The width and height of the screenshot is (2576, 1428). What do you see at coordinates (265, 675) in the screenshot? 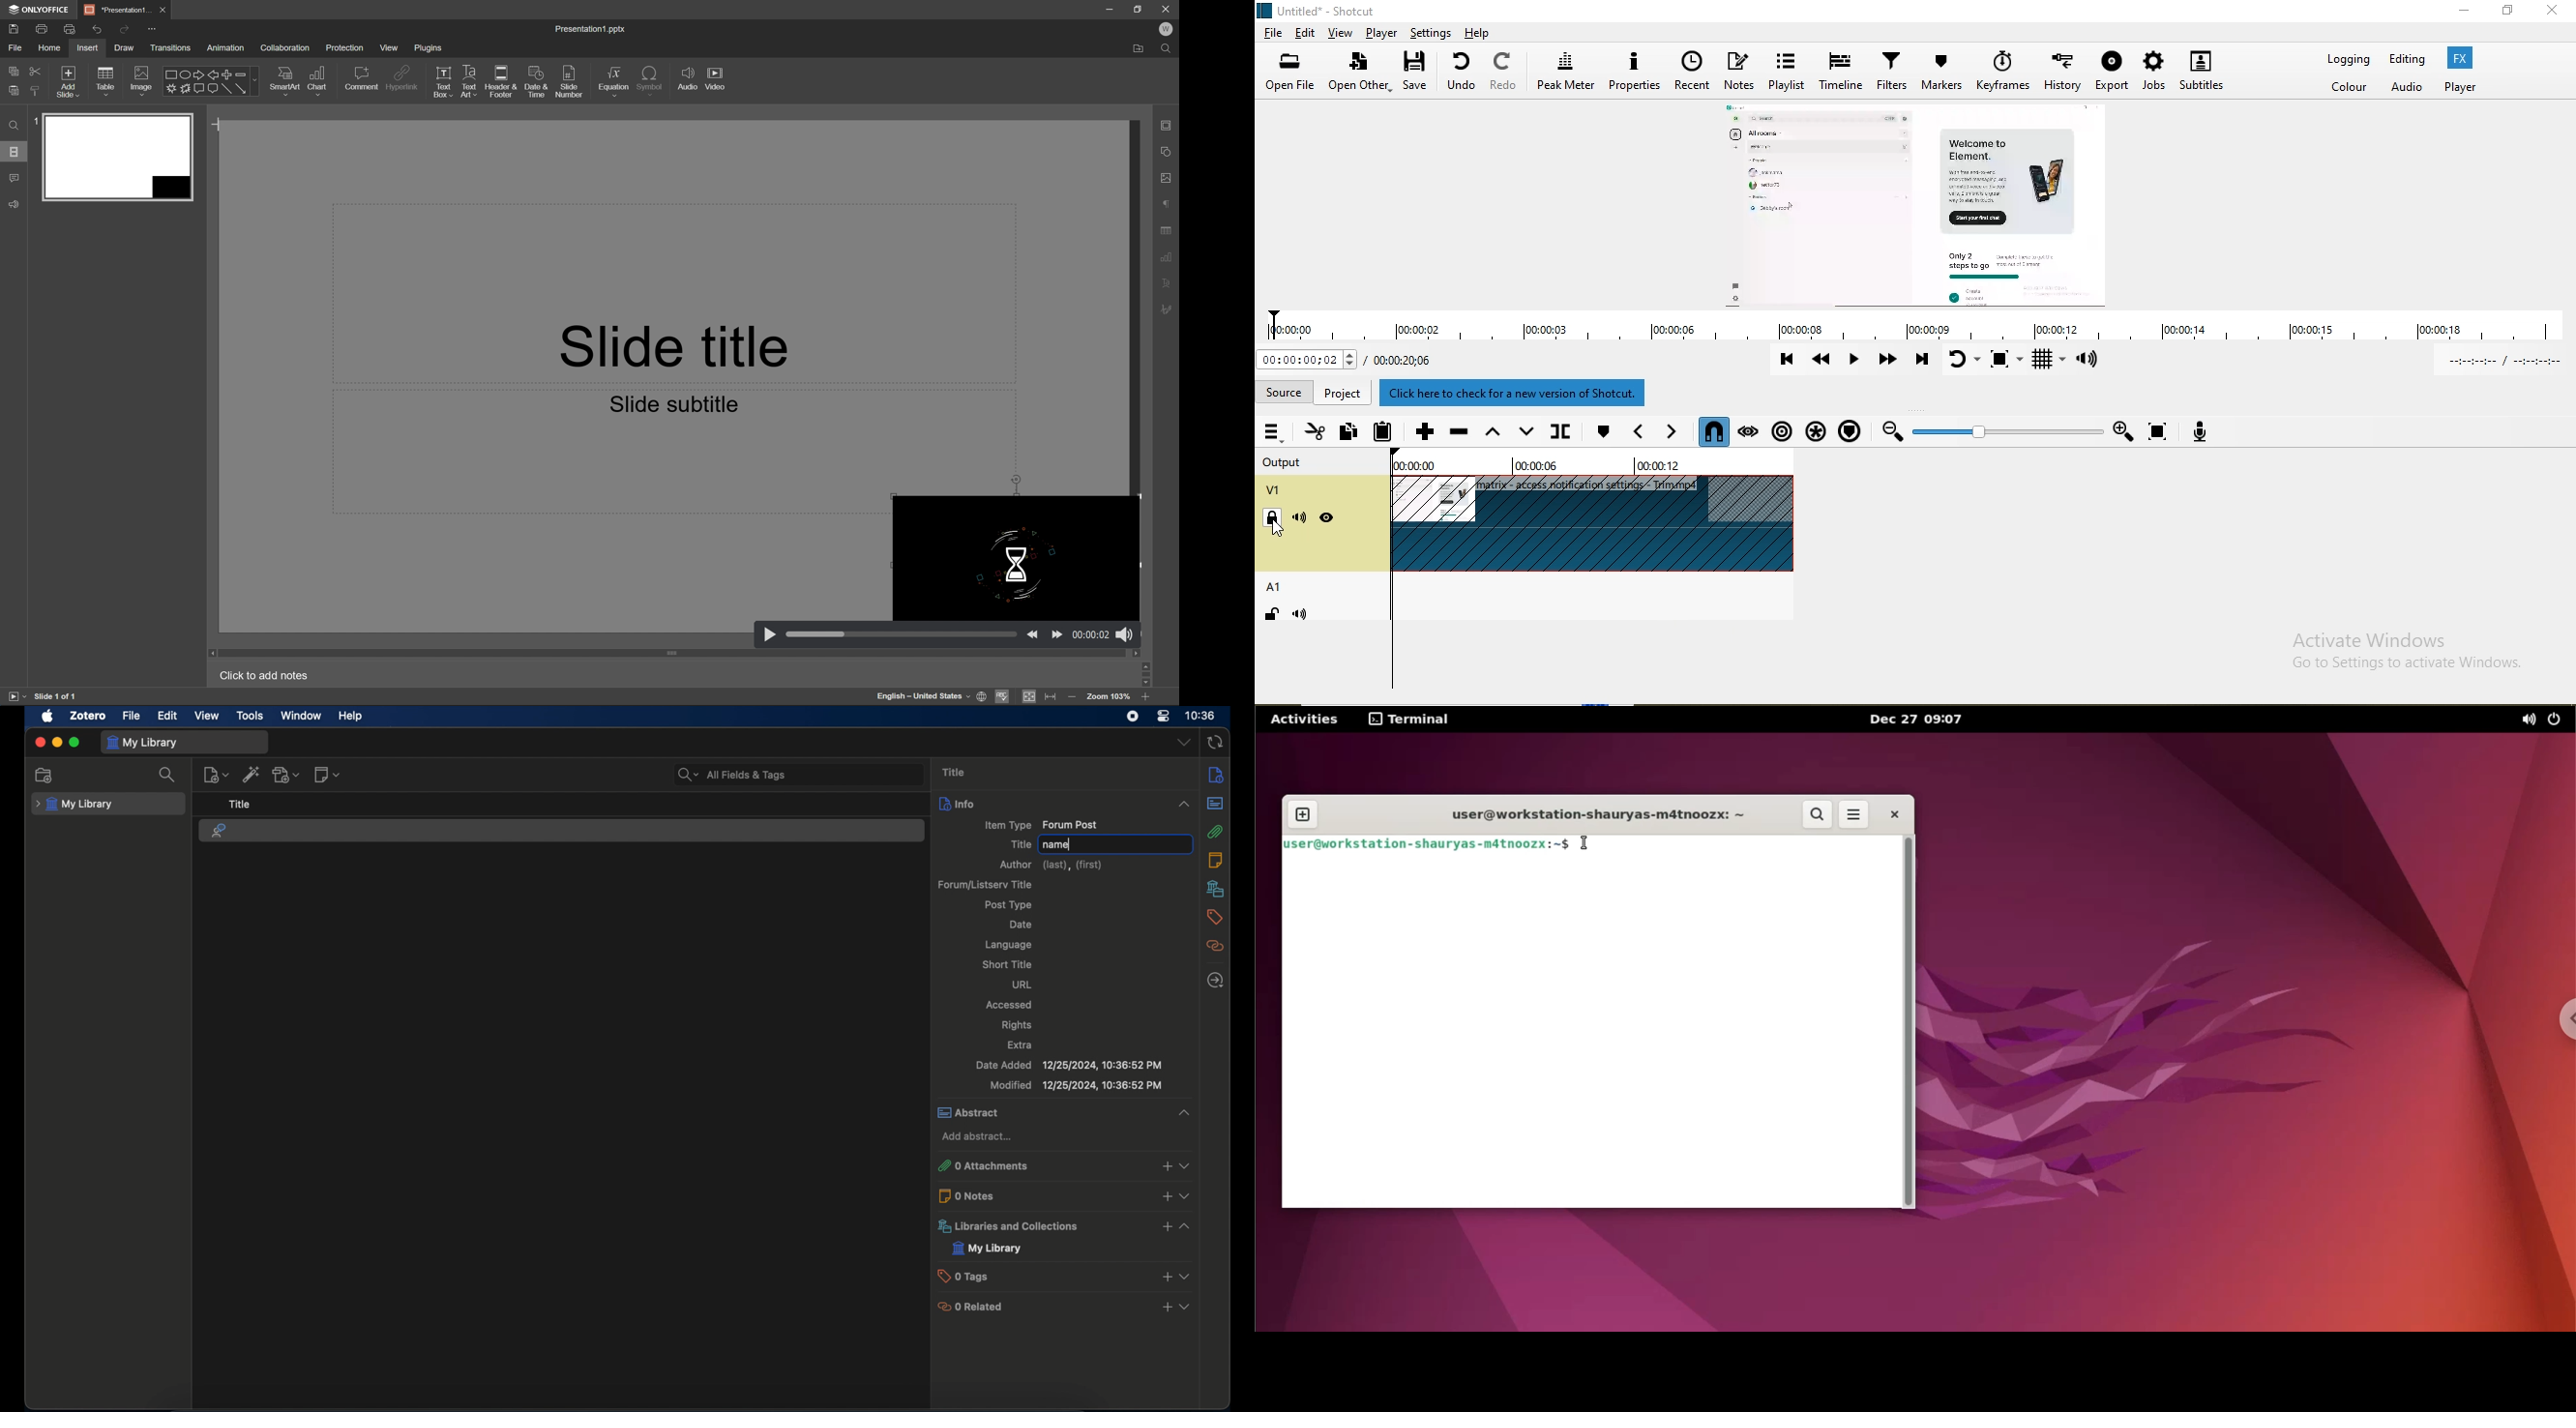
I see `Click to add notes` at bounding box center [265, 675].